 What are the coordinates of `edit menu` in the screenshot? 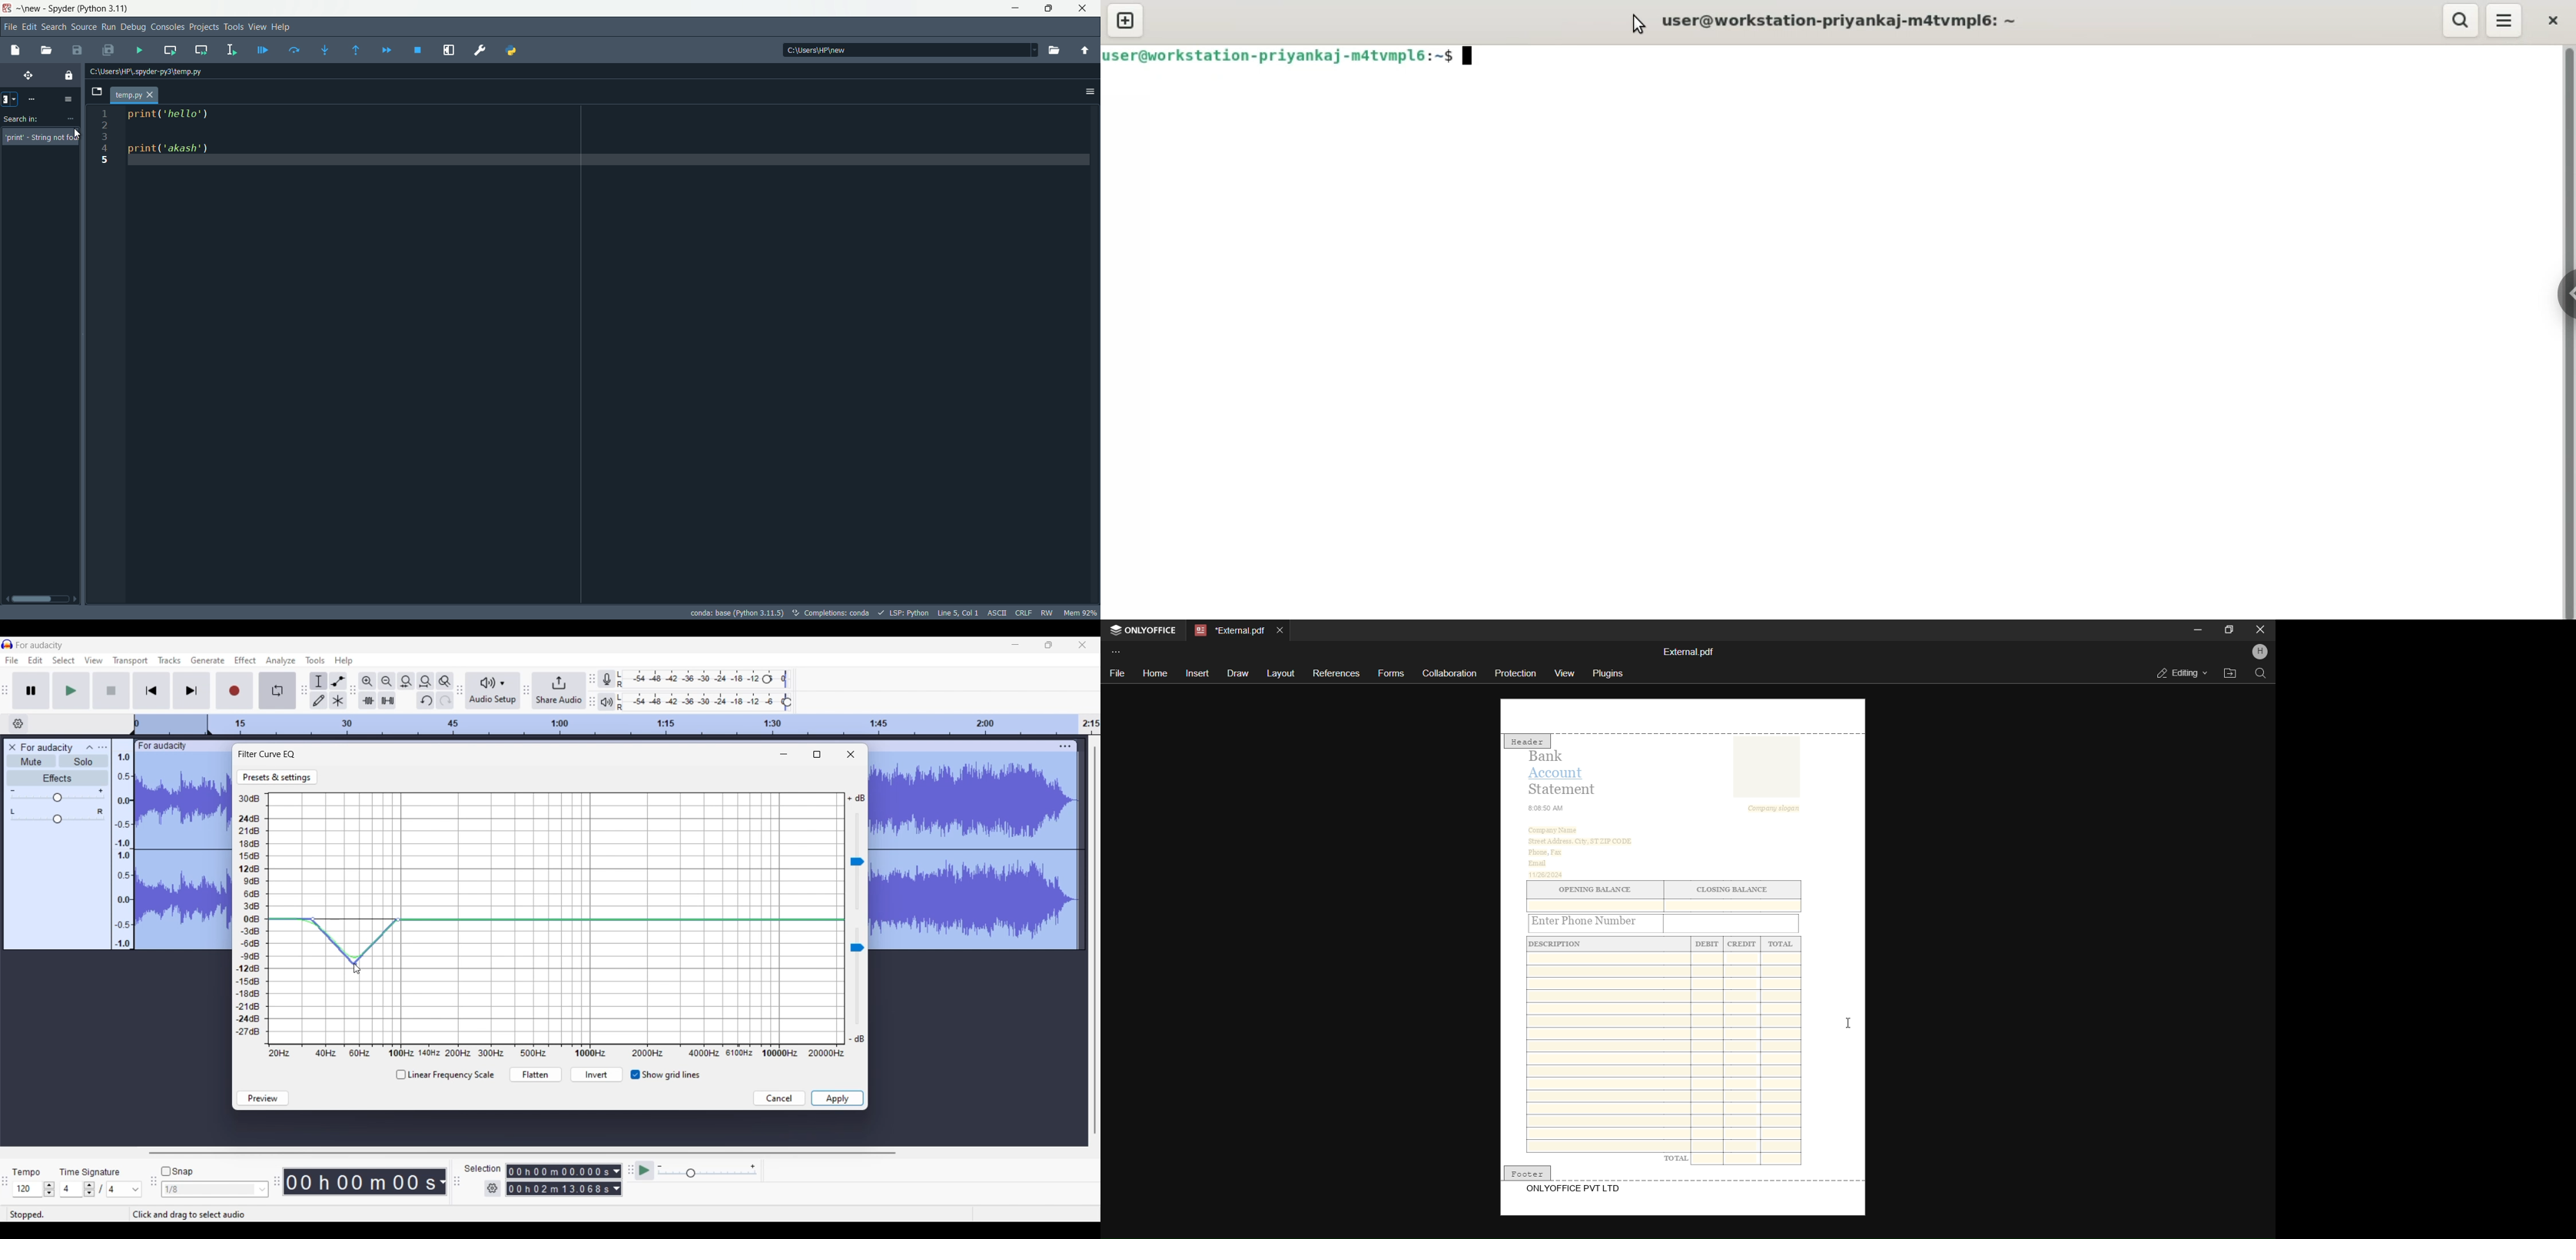 It's located at (29, 26).